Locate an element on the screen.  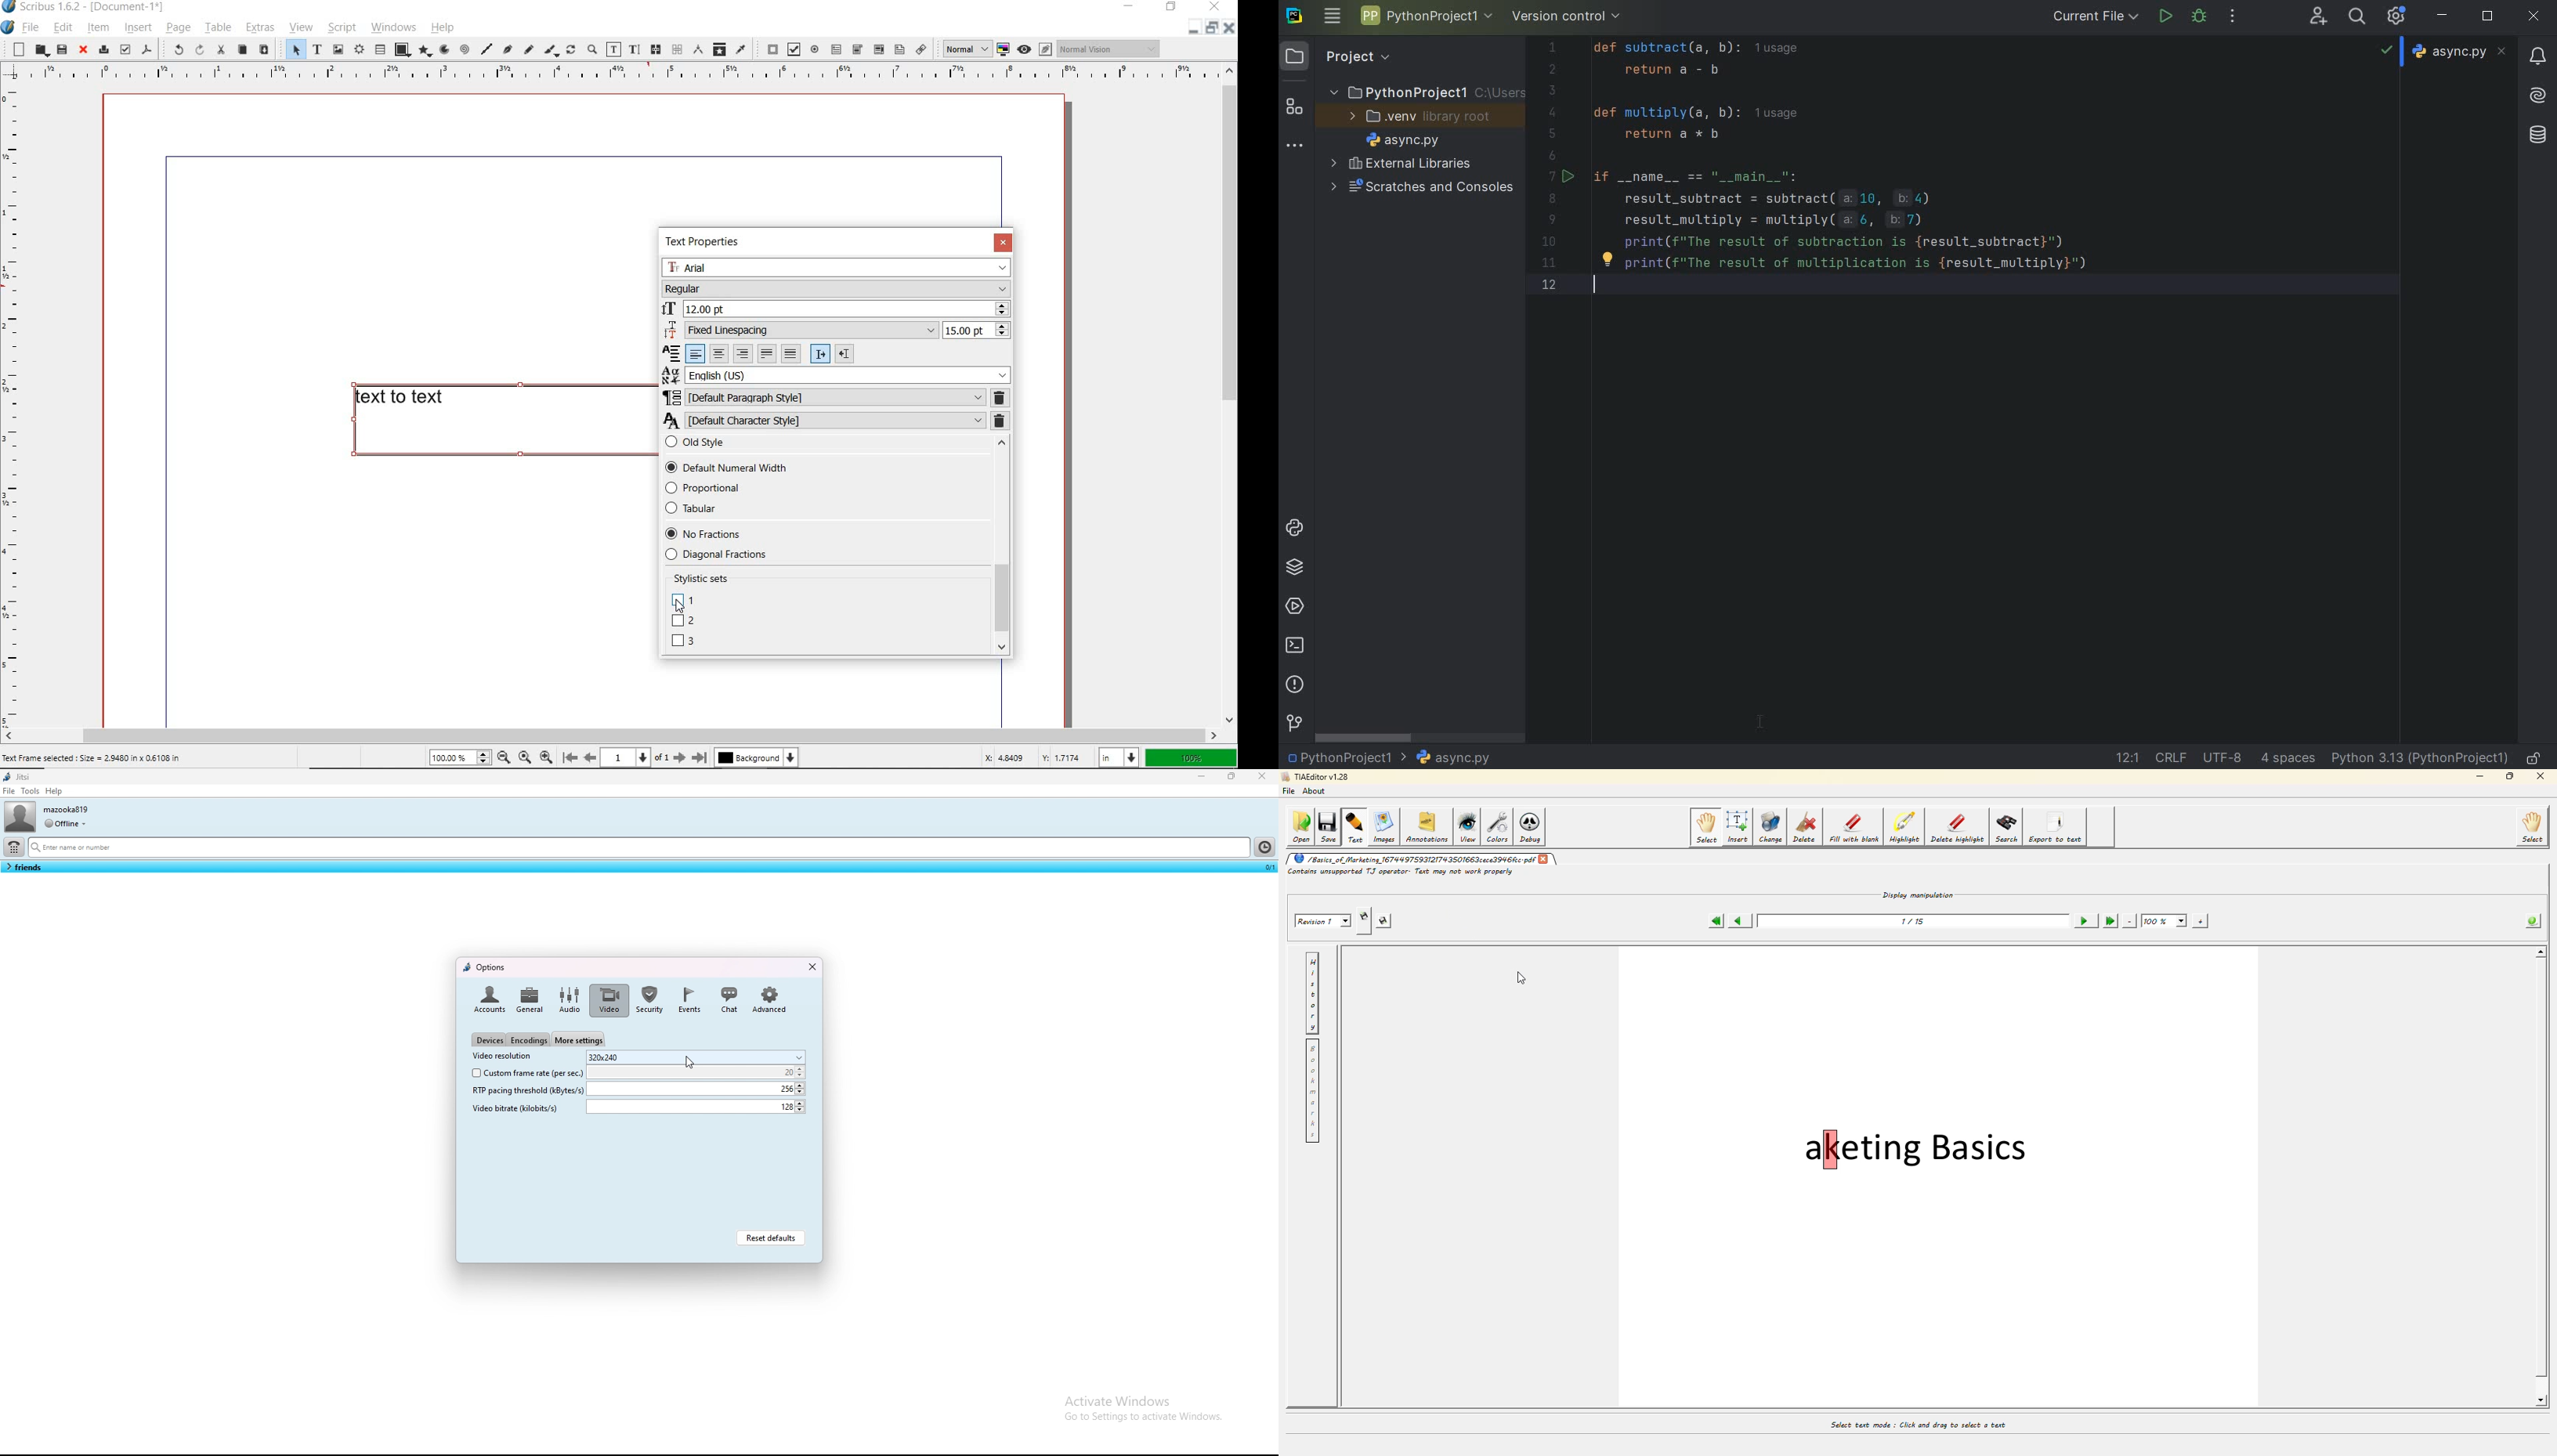
toggle color is located at coordinates (1004, 50).